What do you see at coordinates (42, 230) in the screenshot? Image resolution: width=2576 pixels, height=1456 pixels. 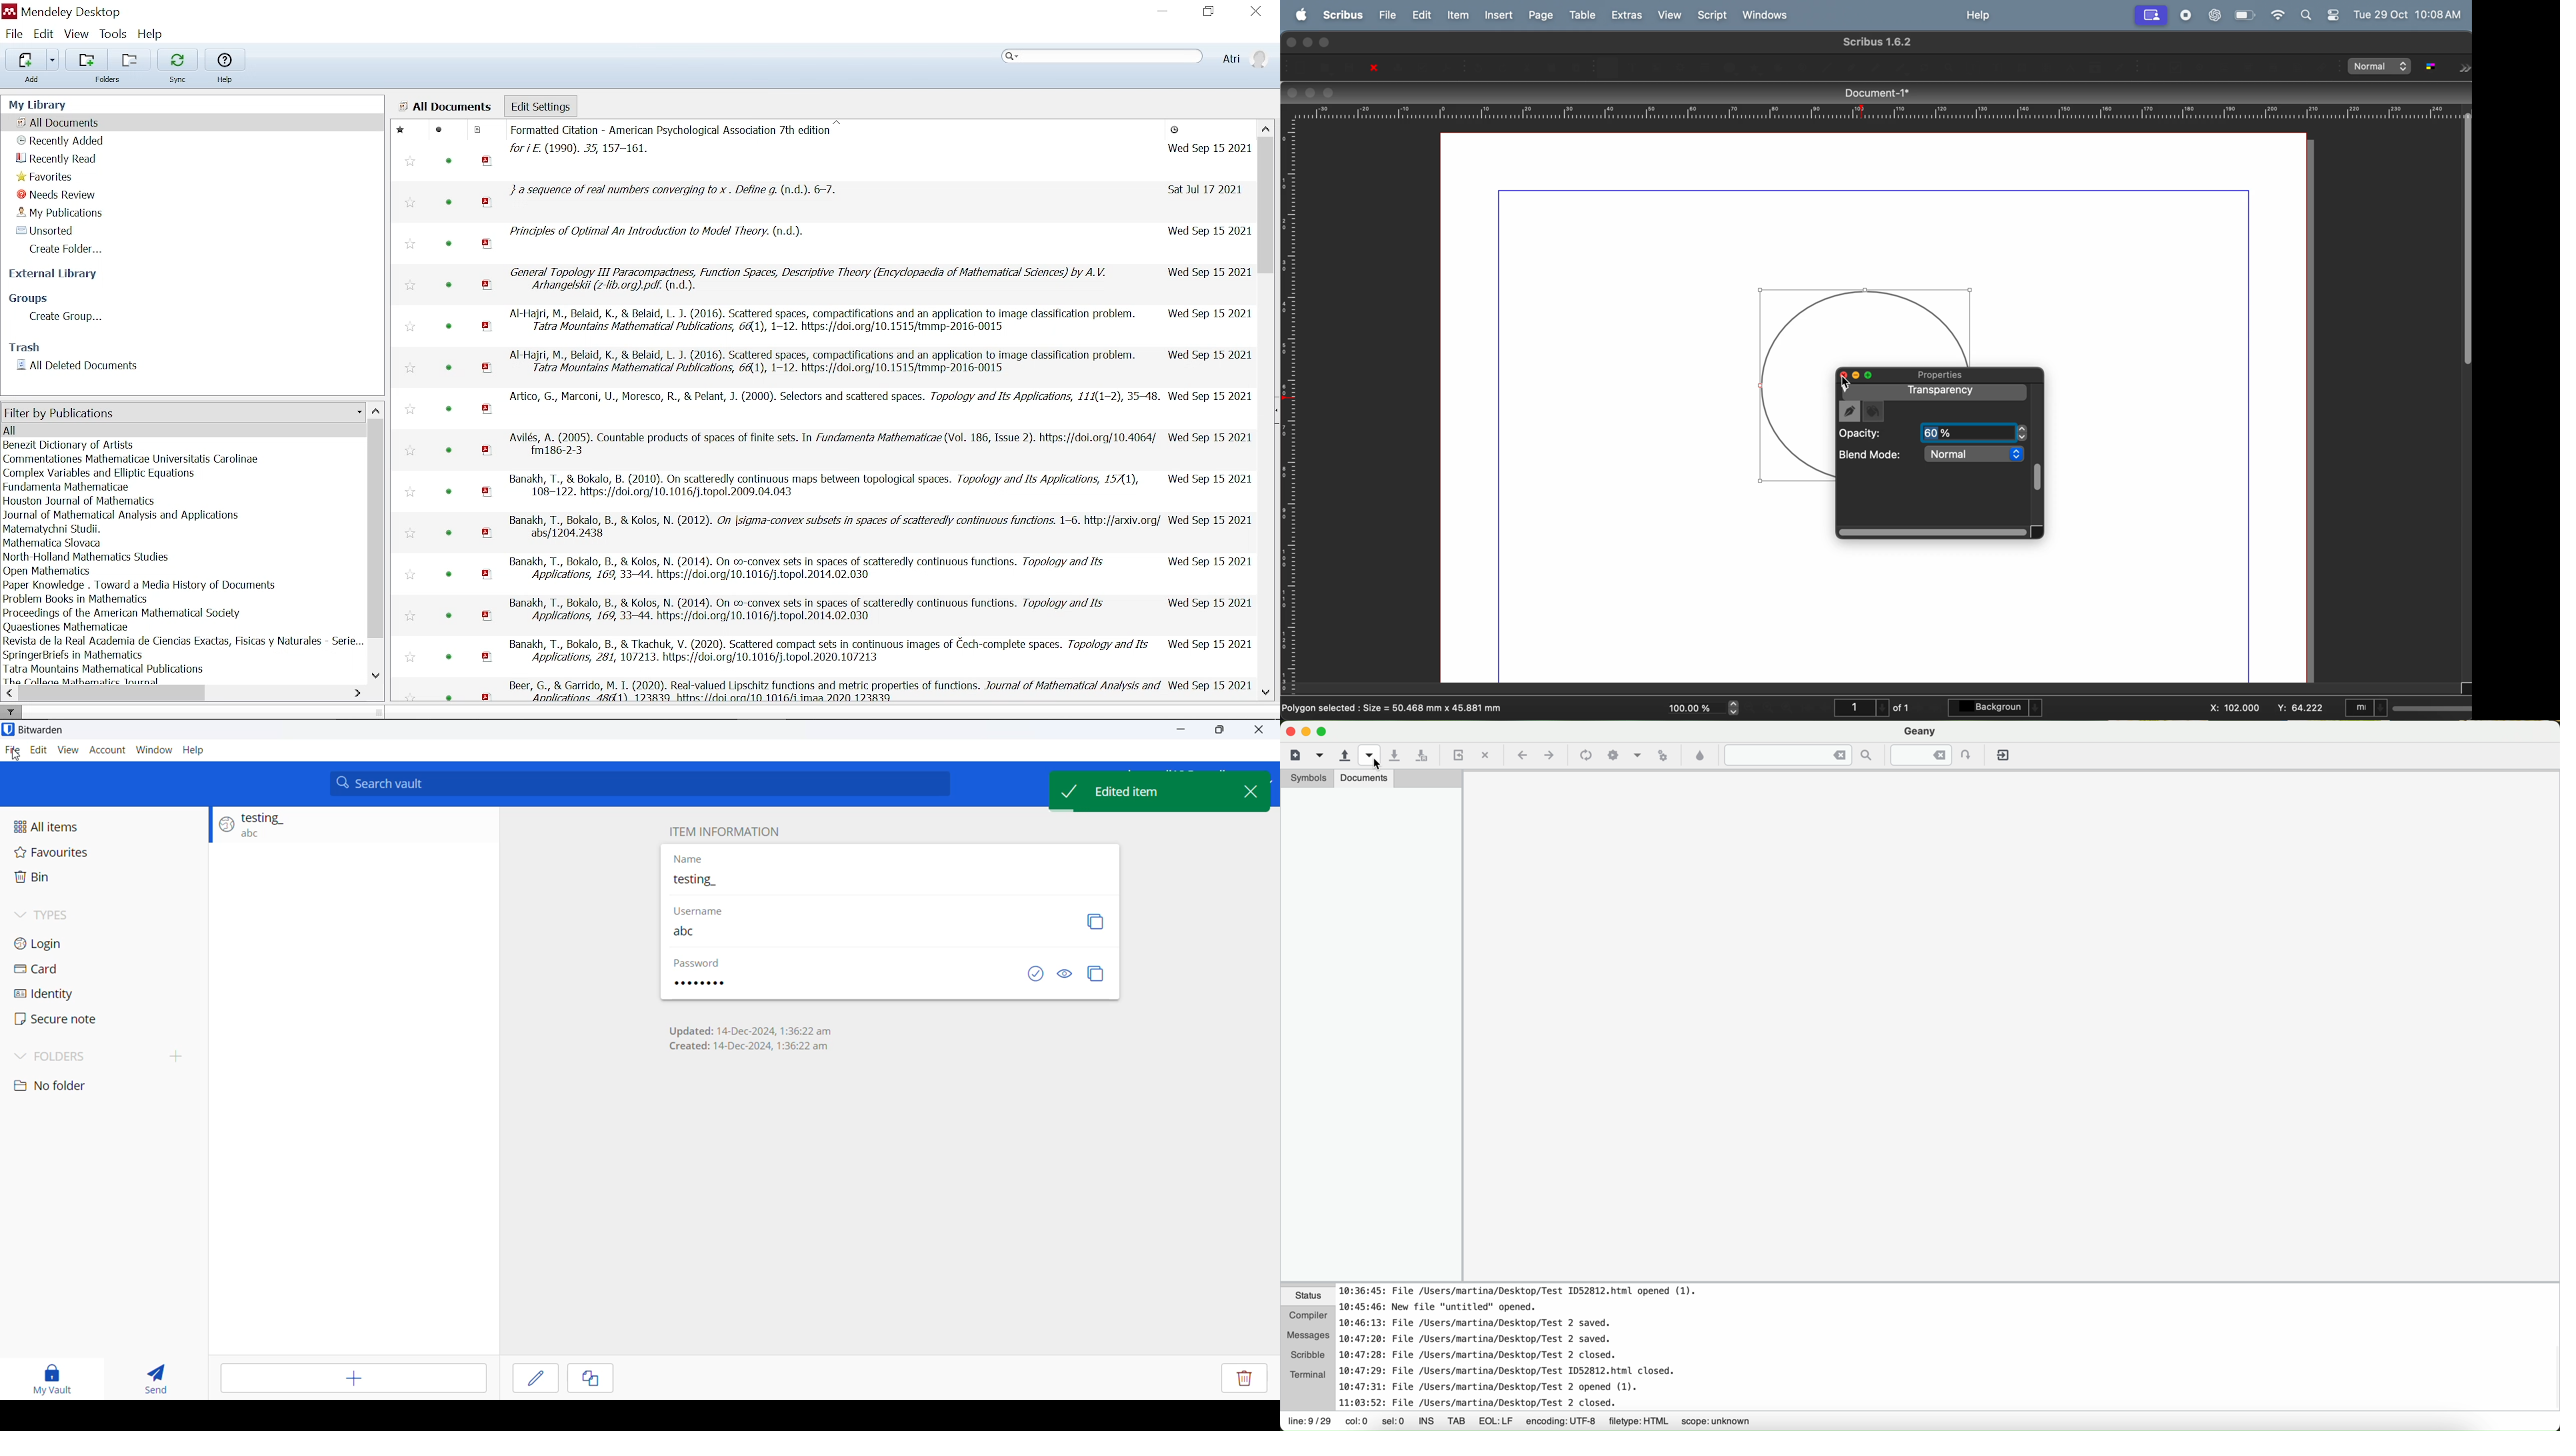 I see `Unsorted` at bounding box center [42, 230].